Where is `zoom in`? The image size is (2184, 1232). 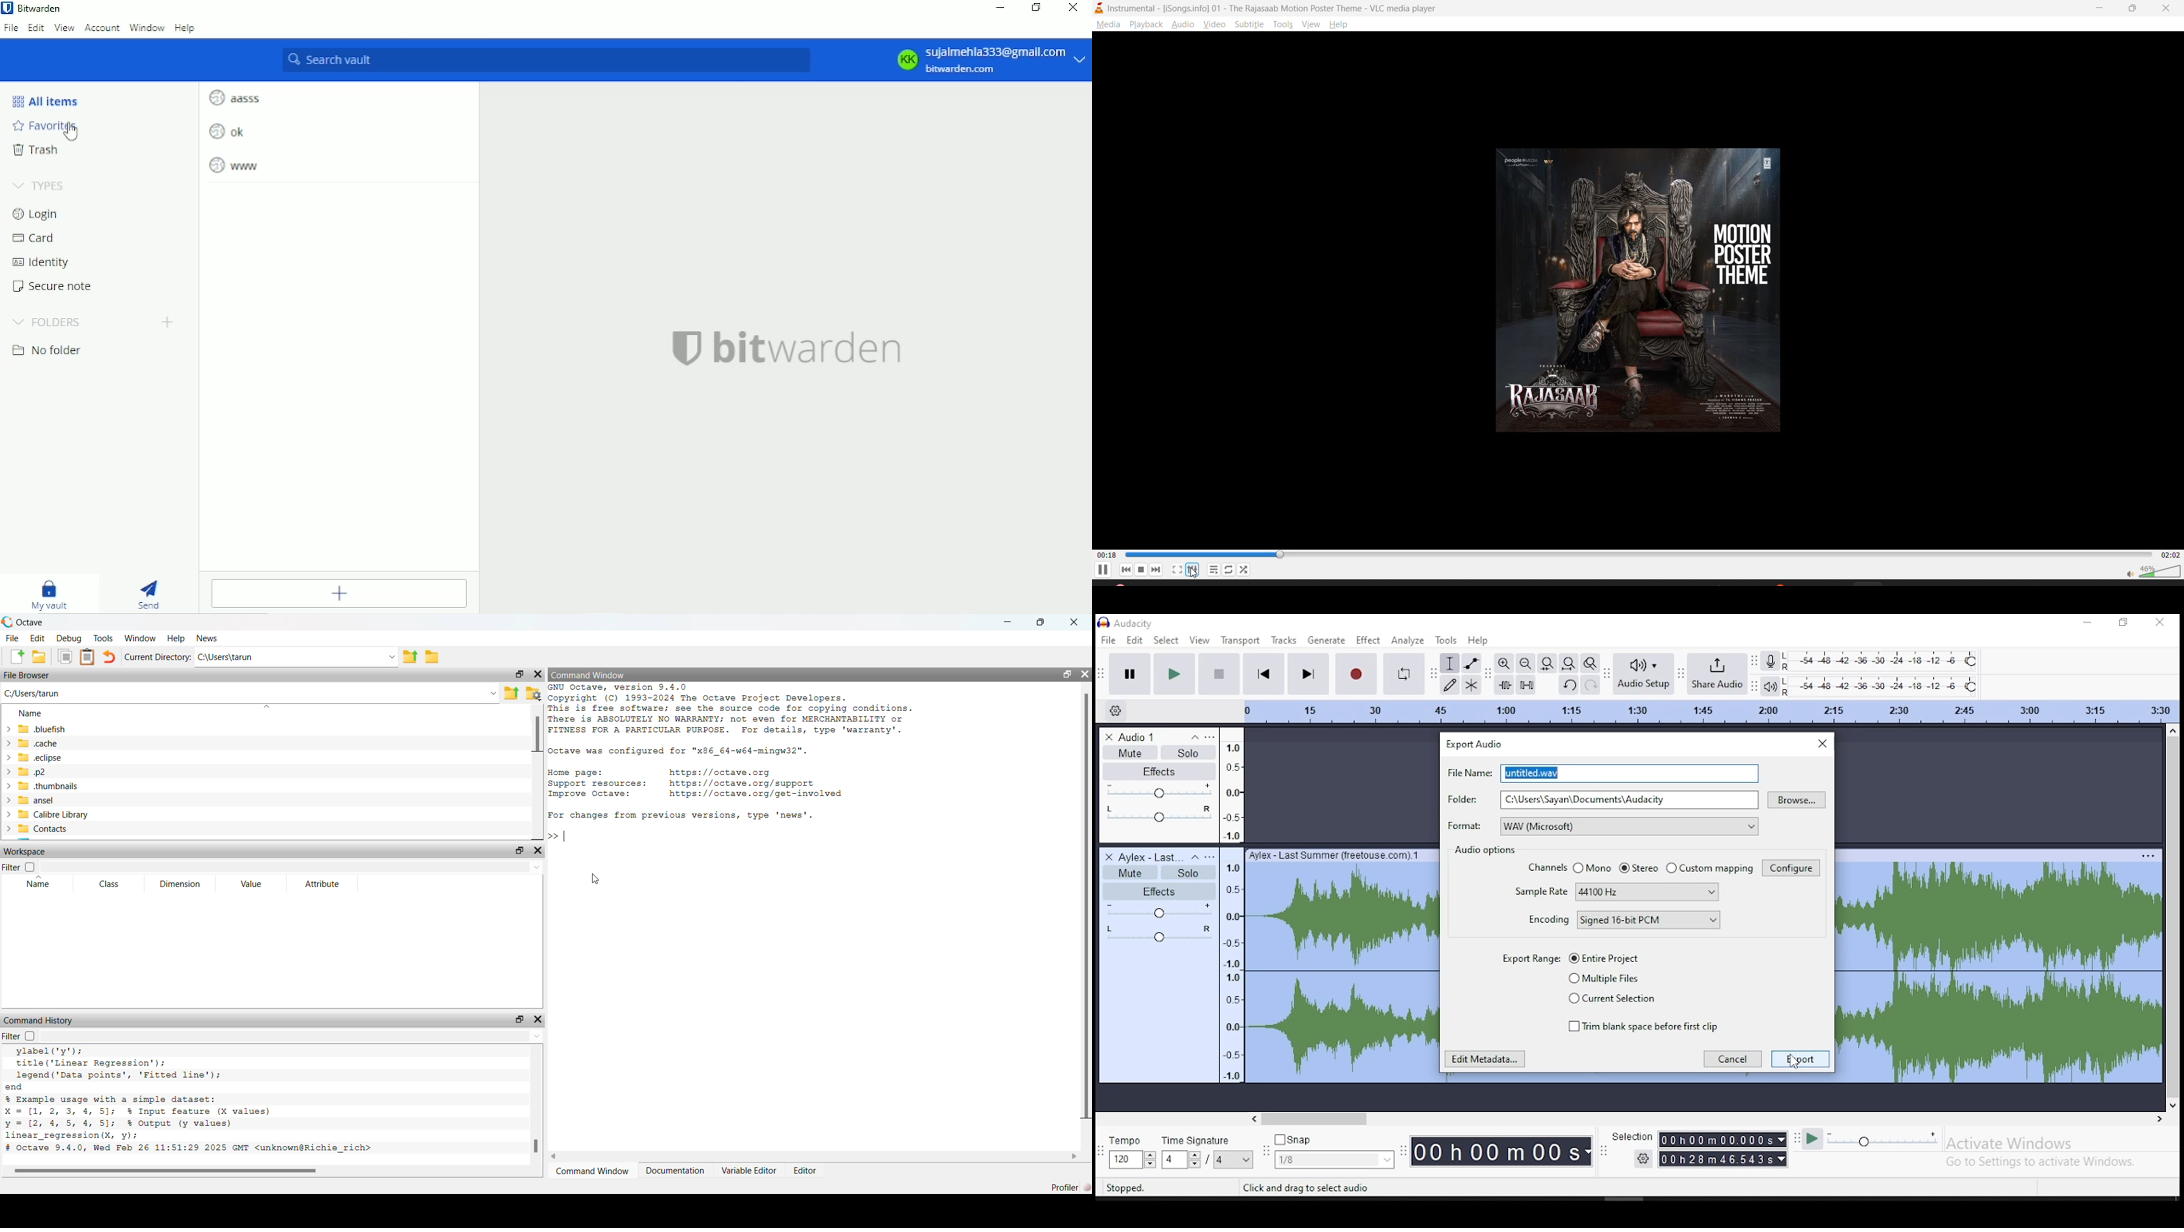 zoom in is located at coordinates (1504, 663).